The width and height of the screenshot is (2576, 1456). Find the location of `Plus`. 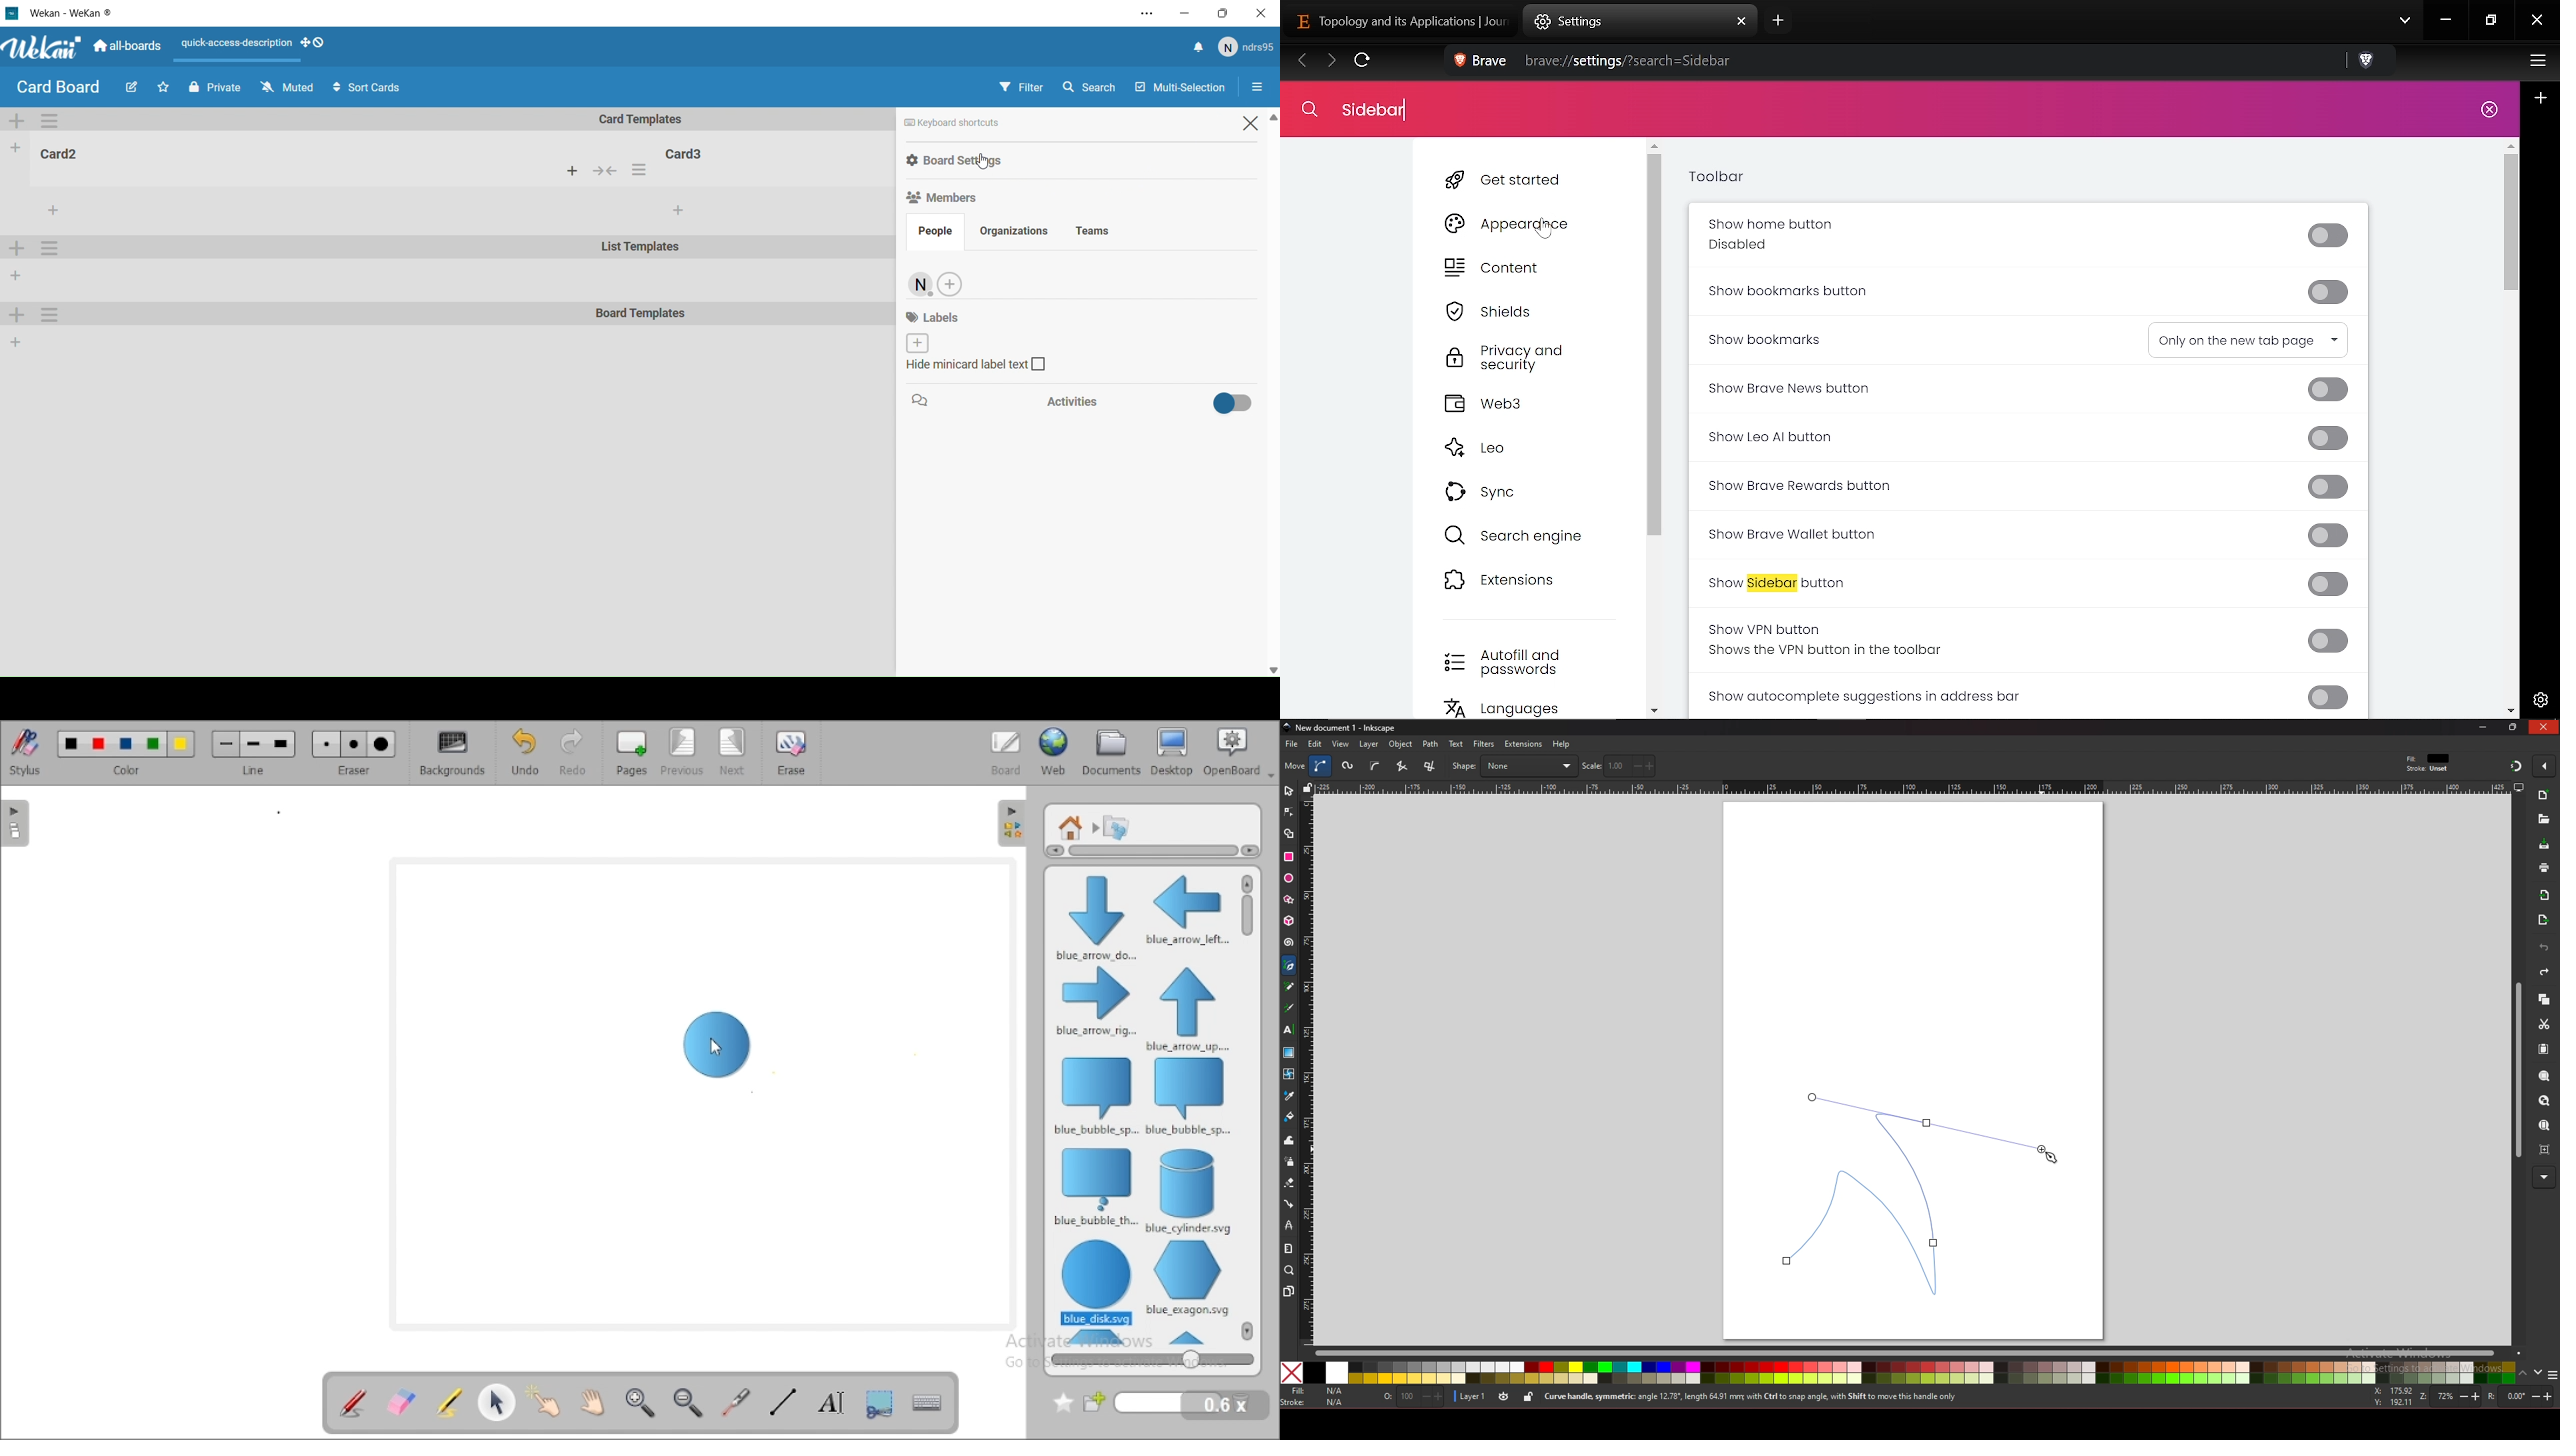

Plus is located at coordinates (2541, 98).